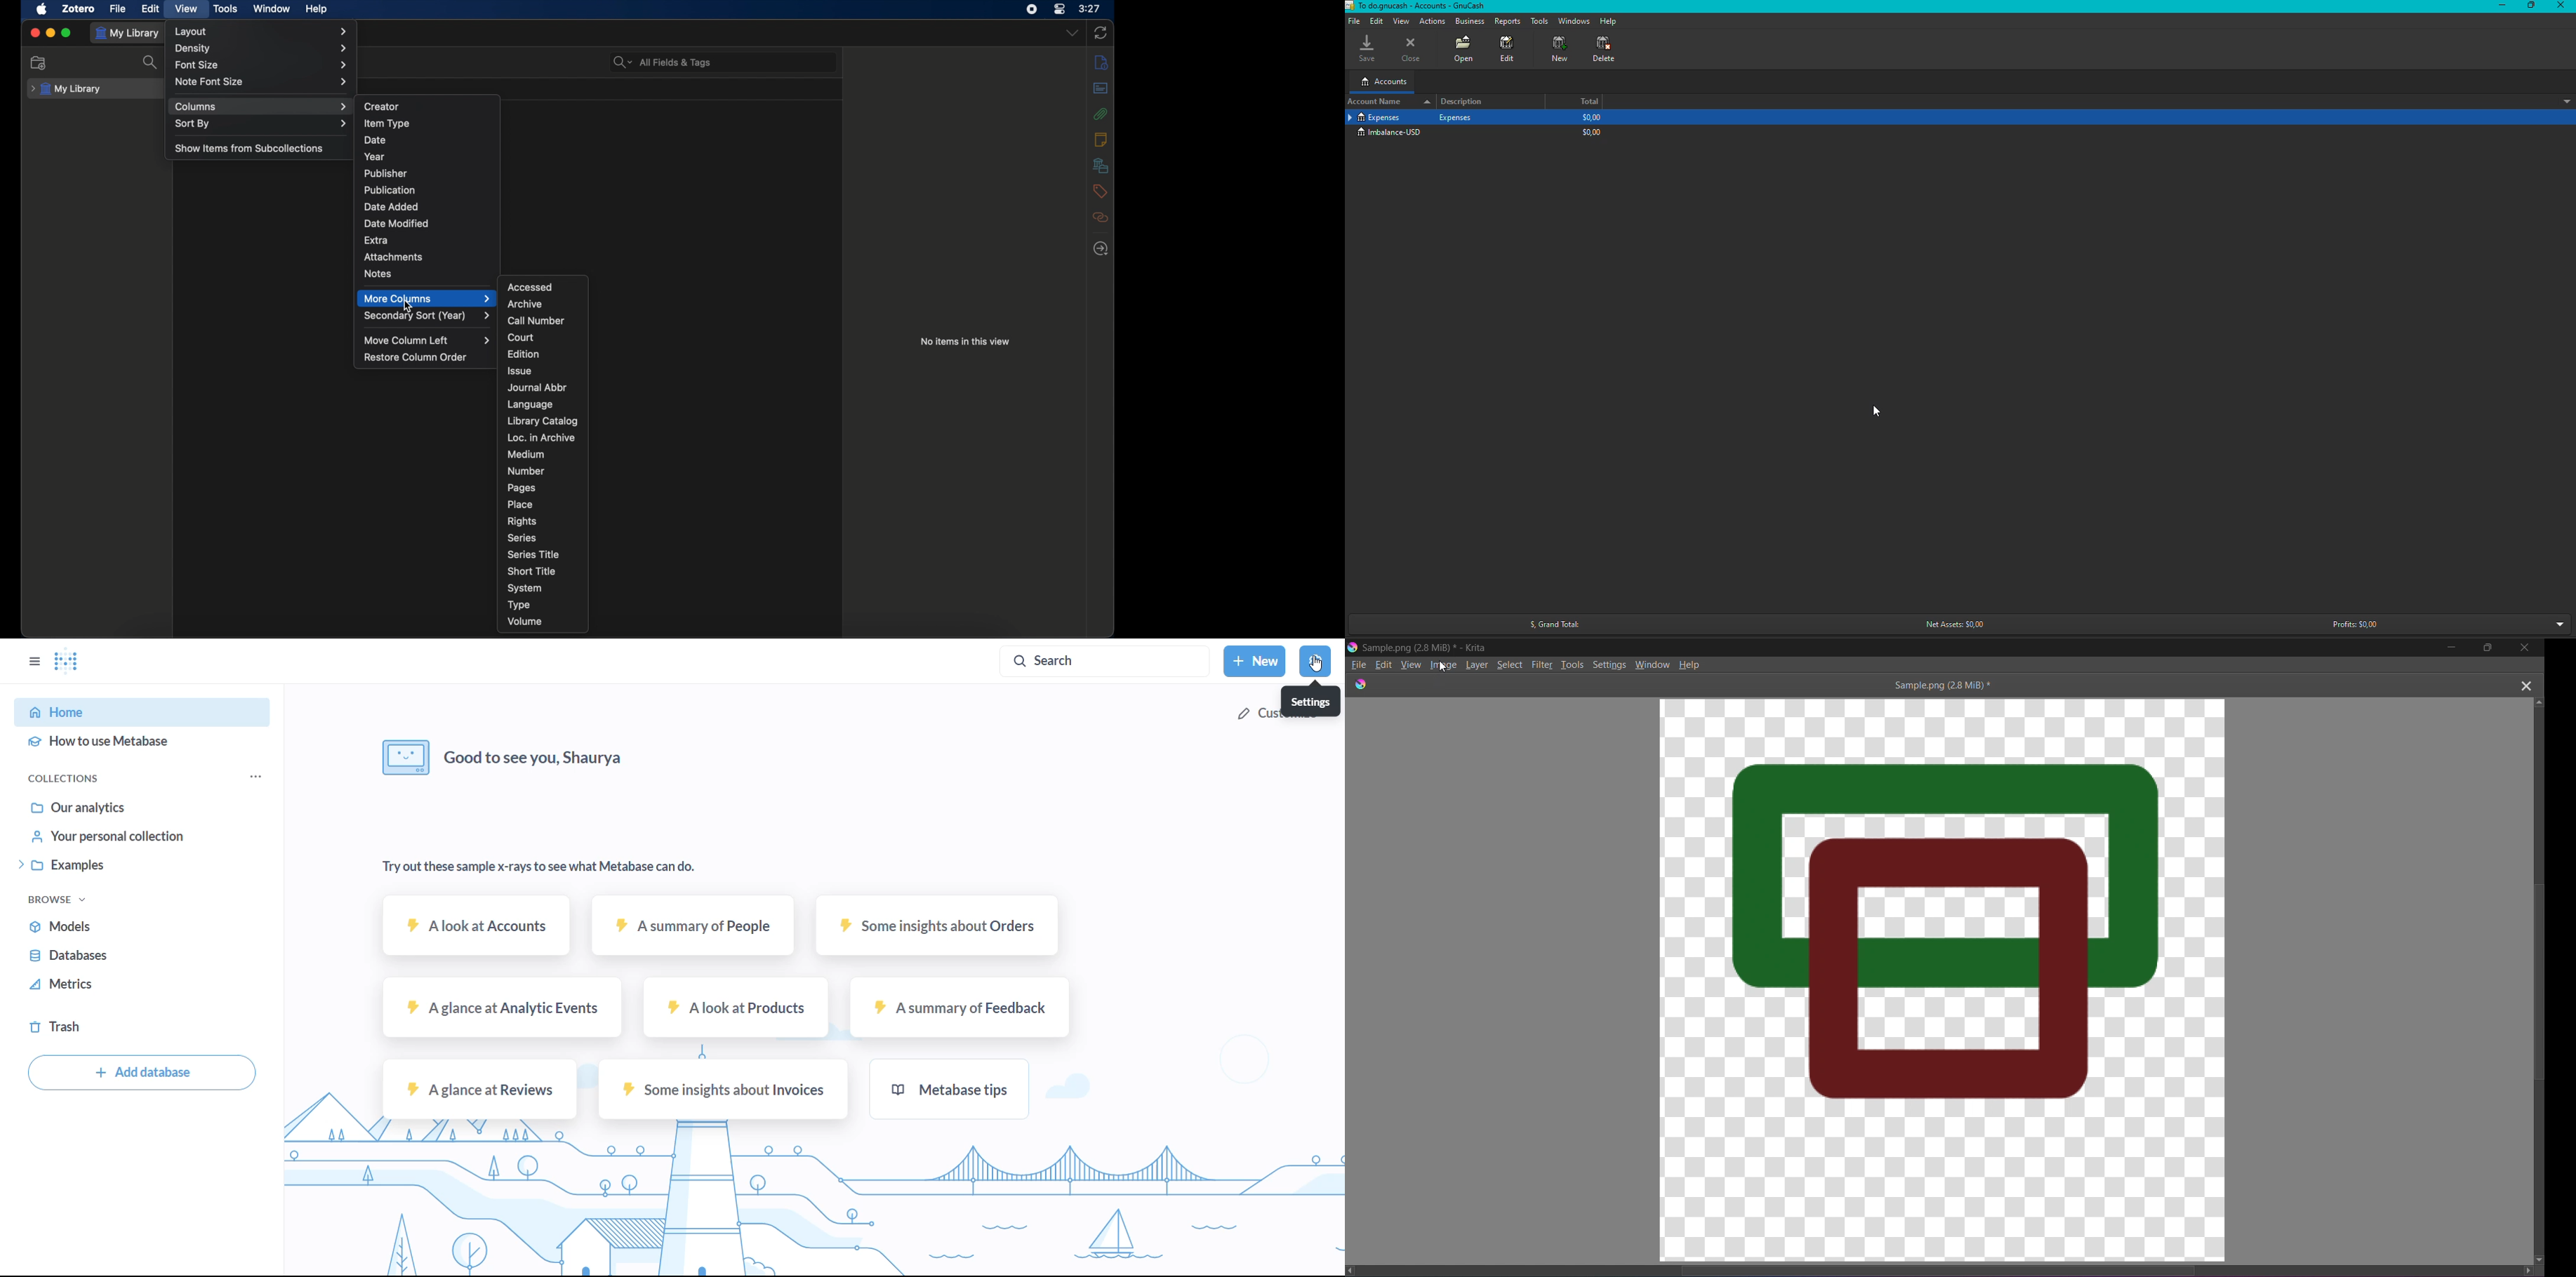  Describe the element at coordinates (1939, 685) in the screenshot. I see `Sample.png (2.8MiN)*` at that location.